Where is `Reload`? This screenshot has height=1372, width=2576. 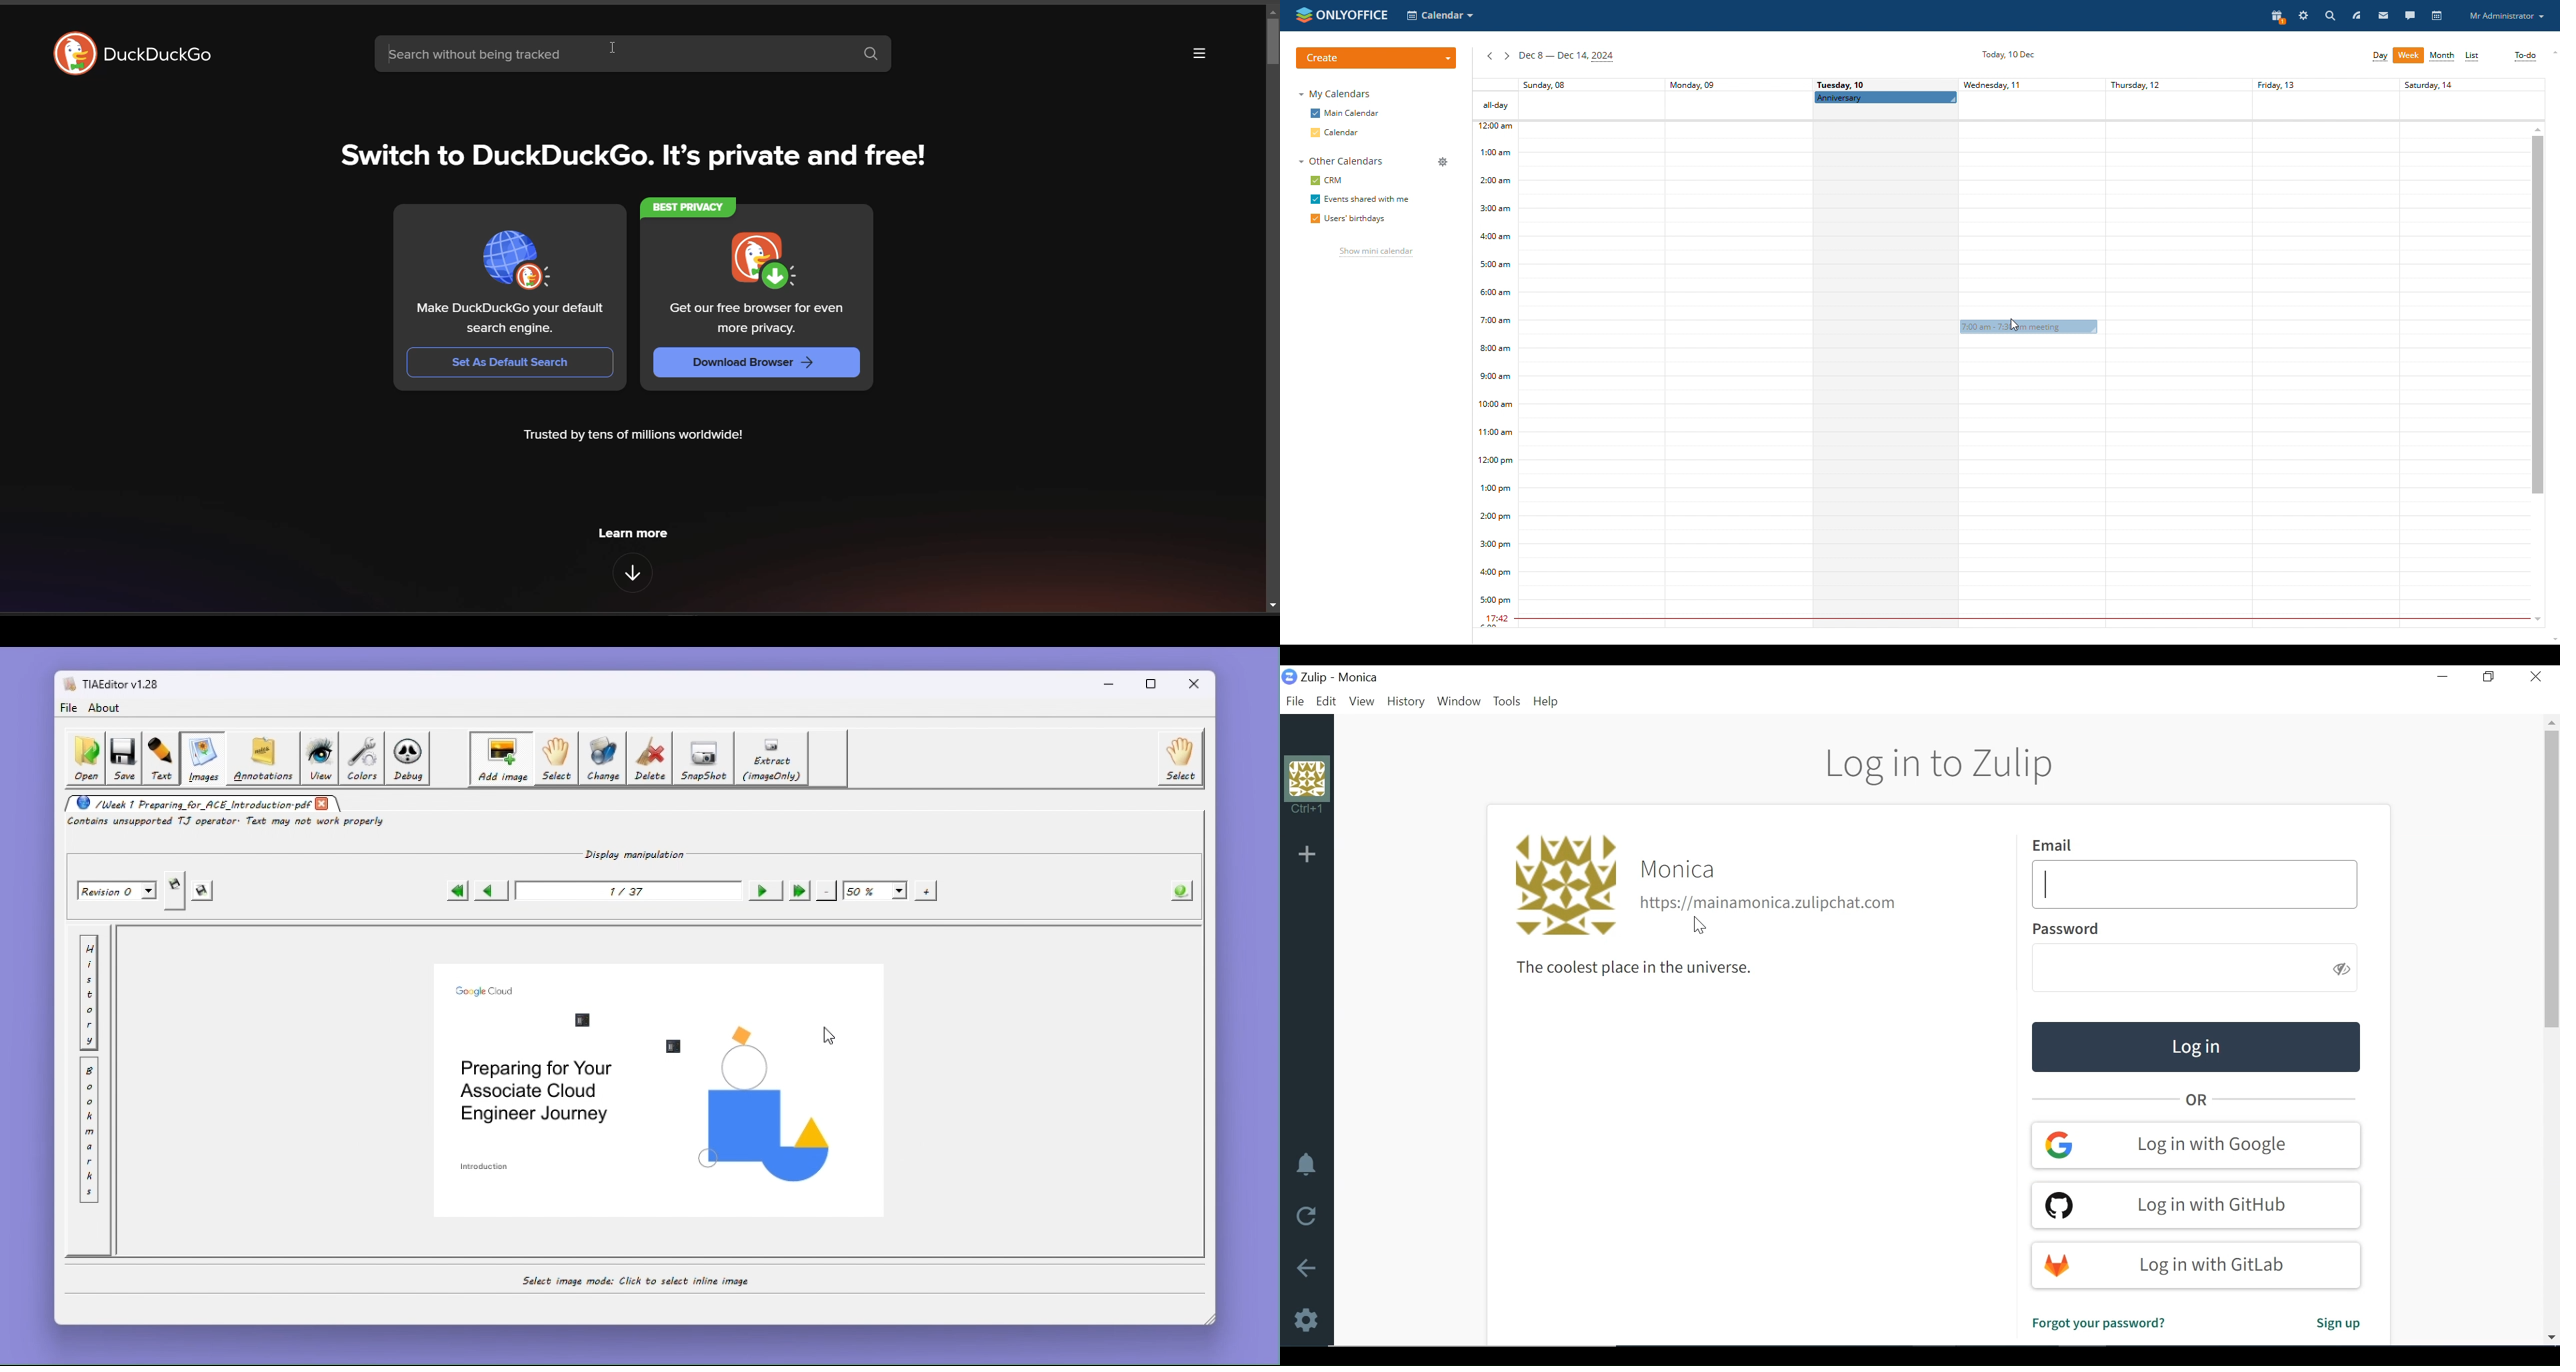
Reload is located at coordinates (1302, 1217).